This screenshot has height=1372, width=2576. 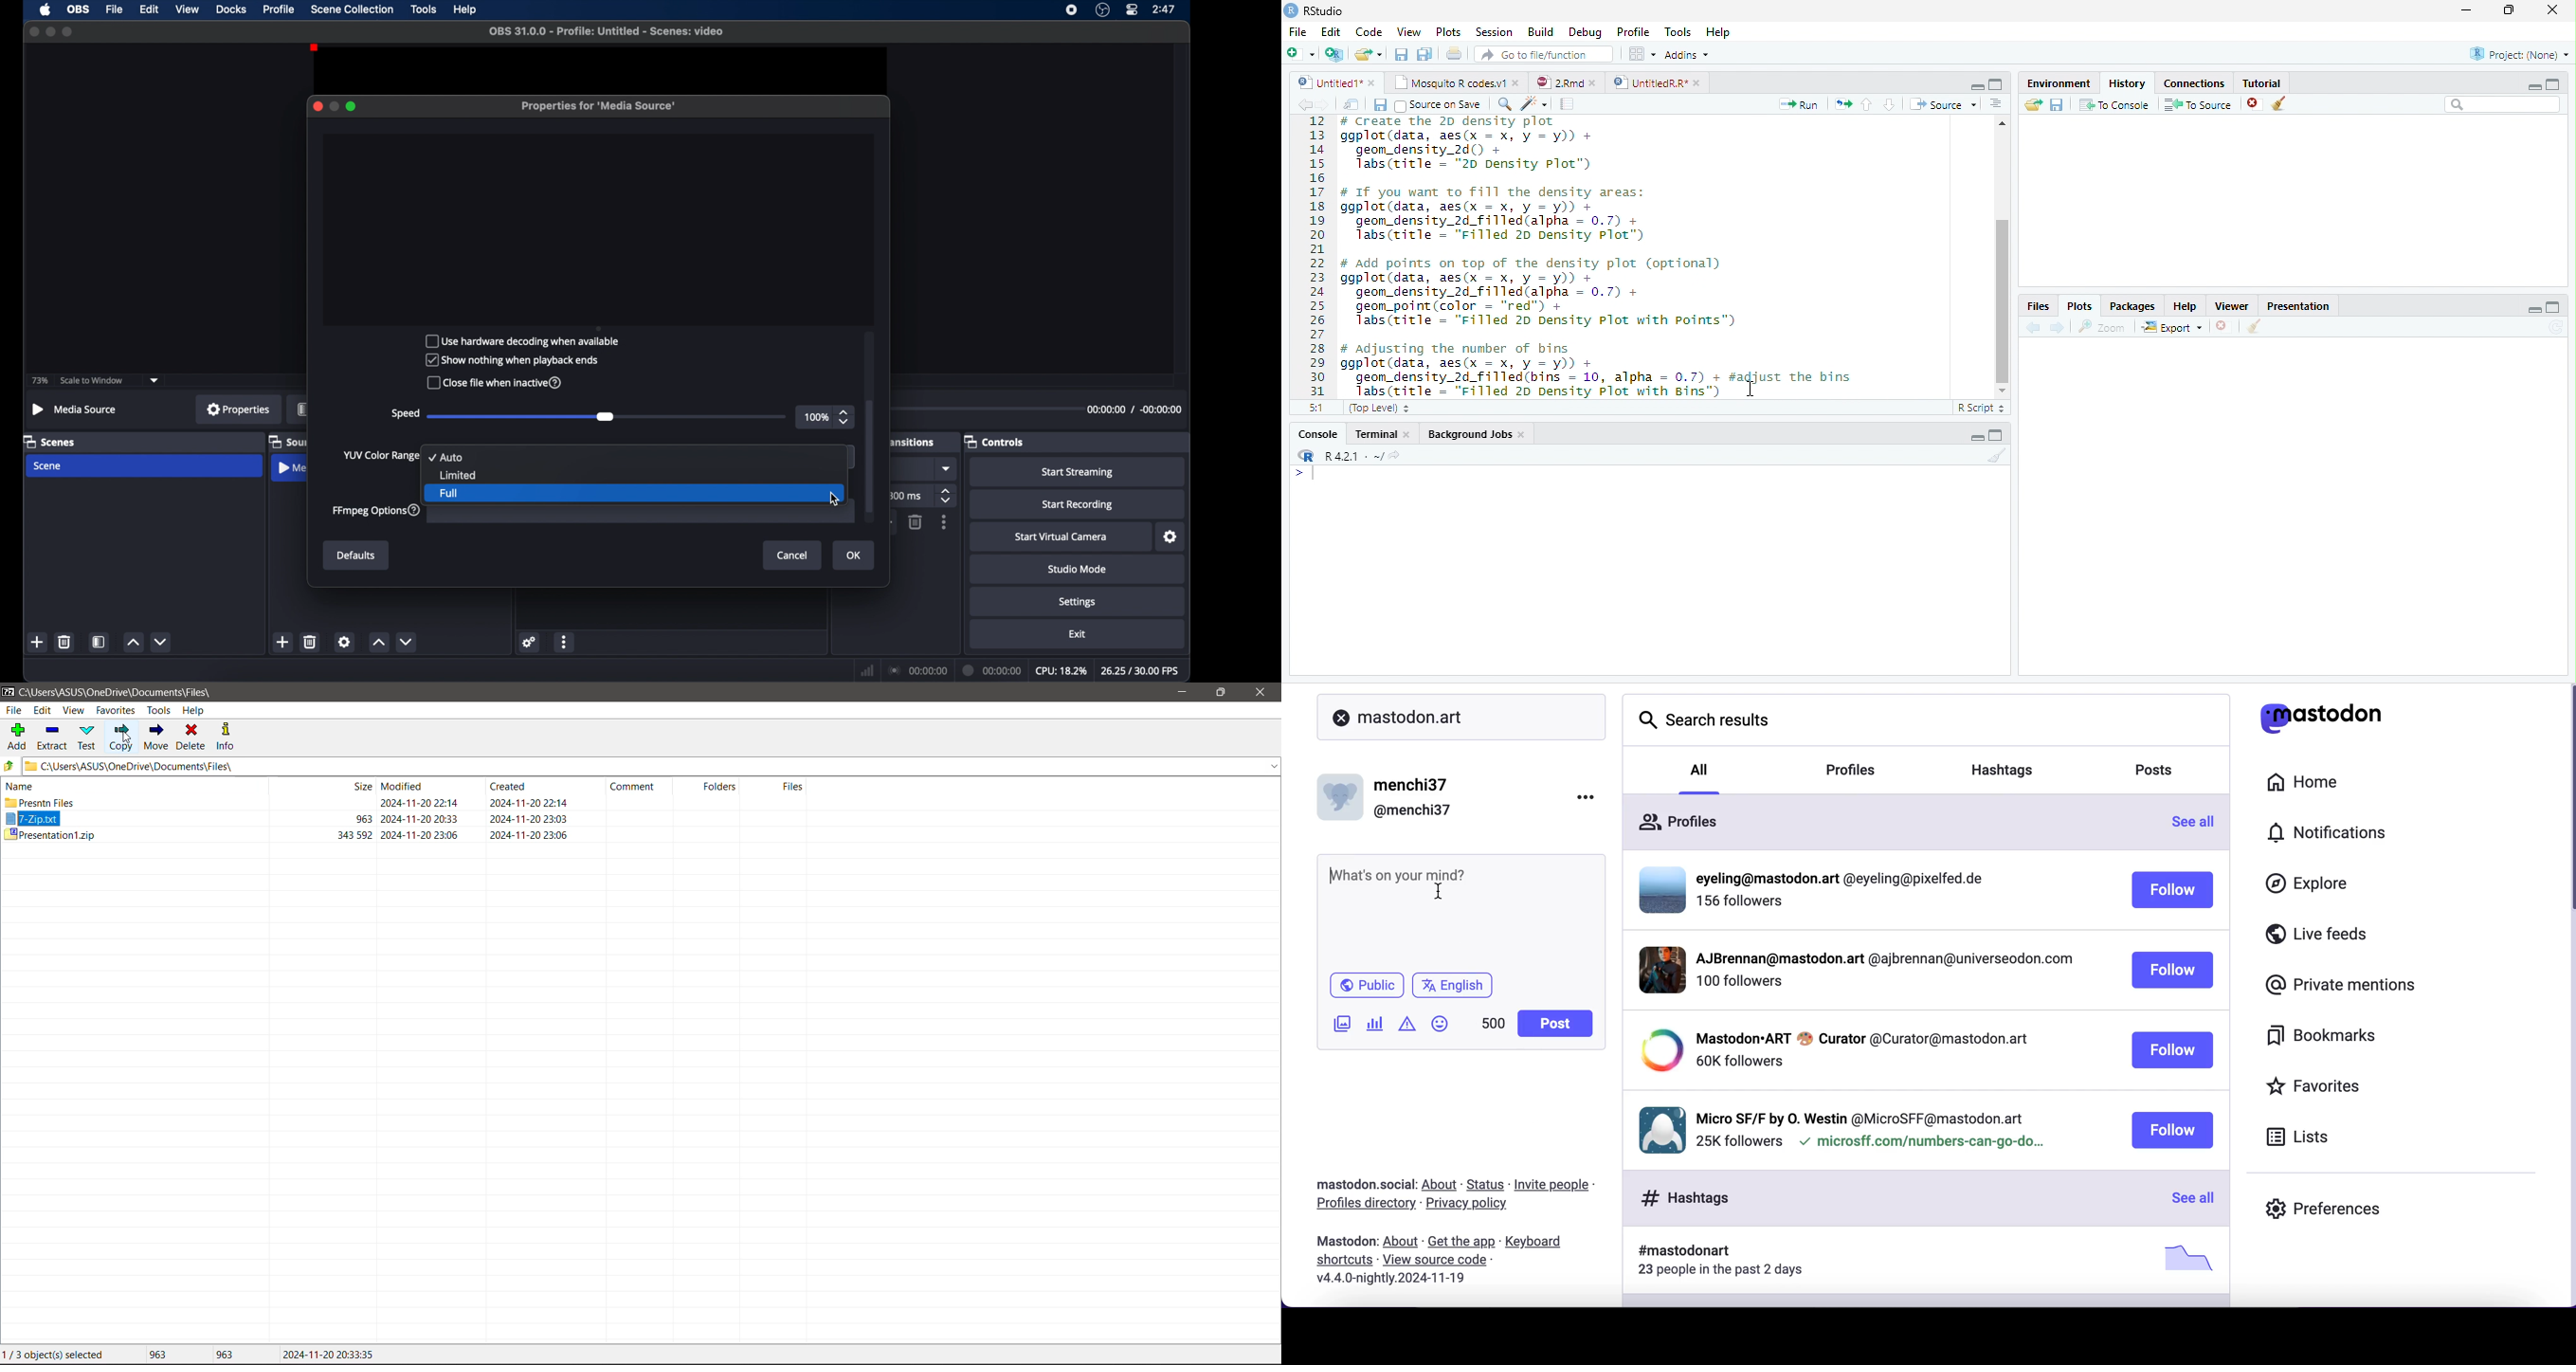 What do you see at coordinates (2059, 105) in the screenshot?
I see `save workspace` at bounding box center [2059, 105].